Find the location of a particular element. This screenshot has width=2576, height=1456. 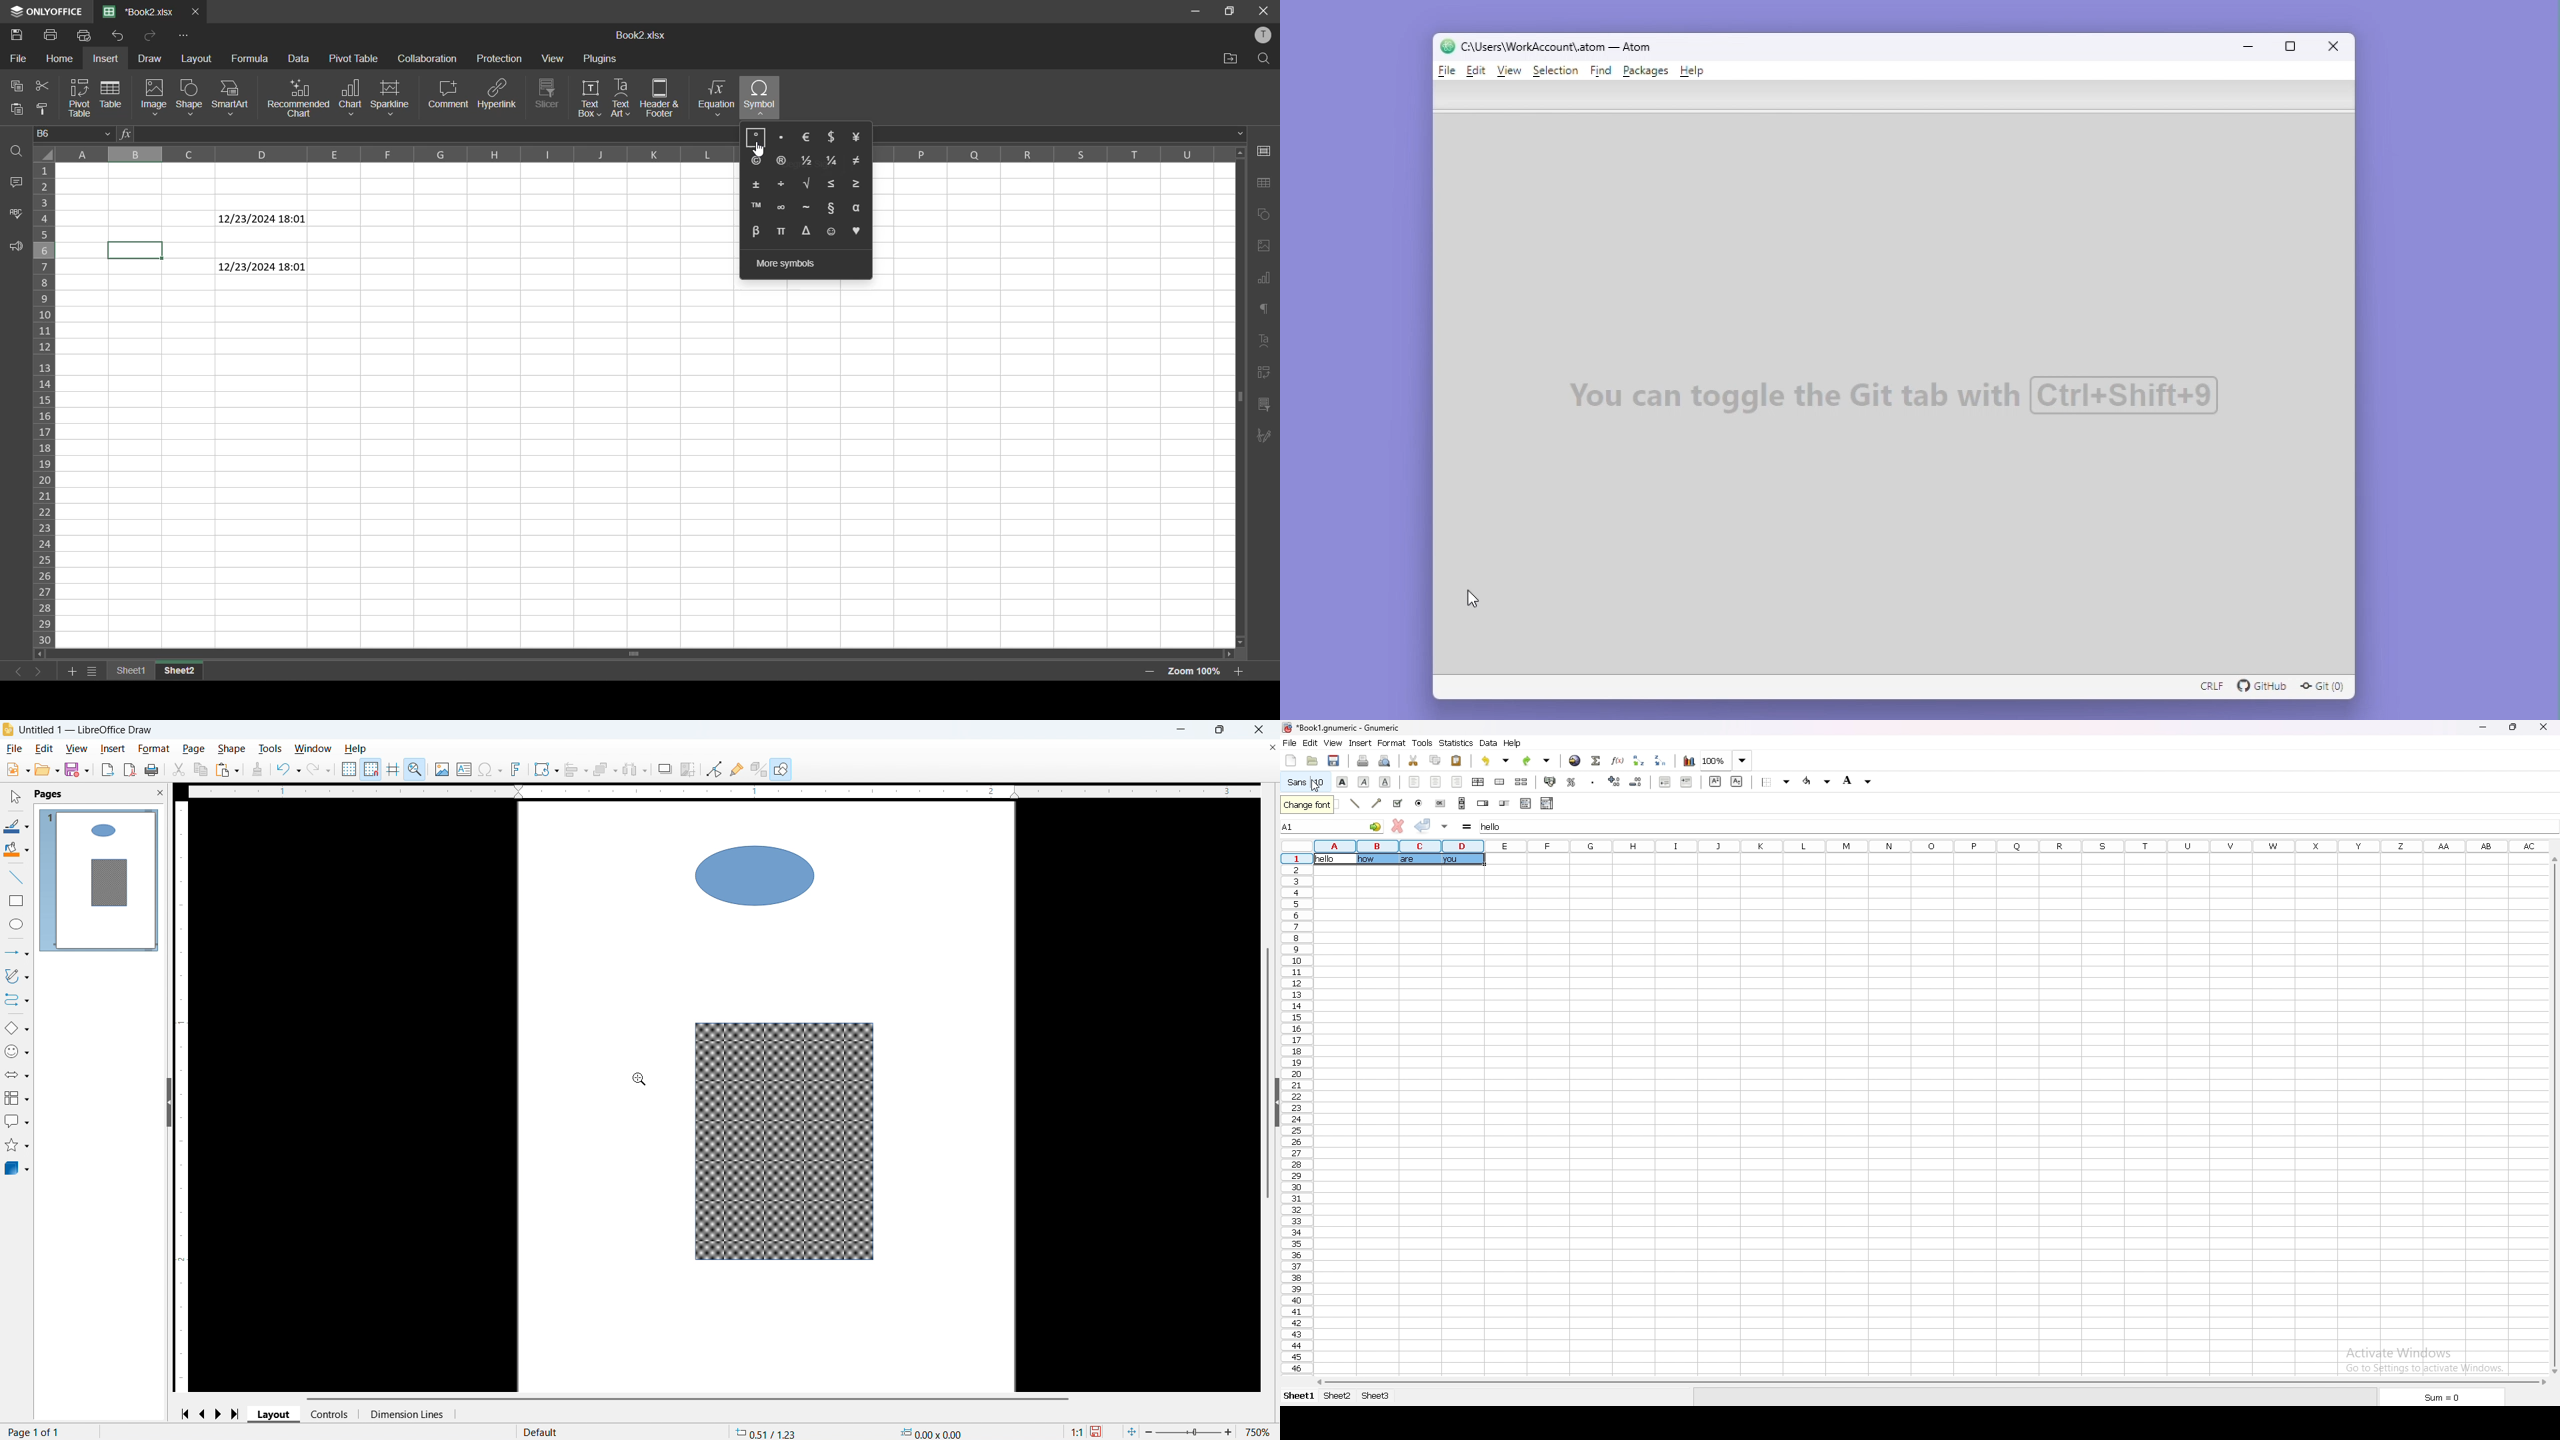

data is located at coordinates (1489, 743).